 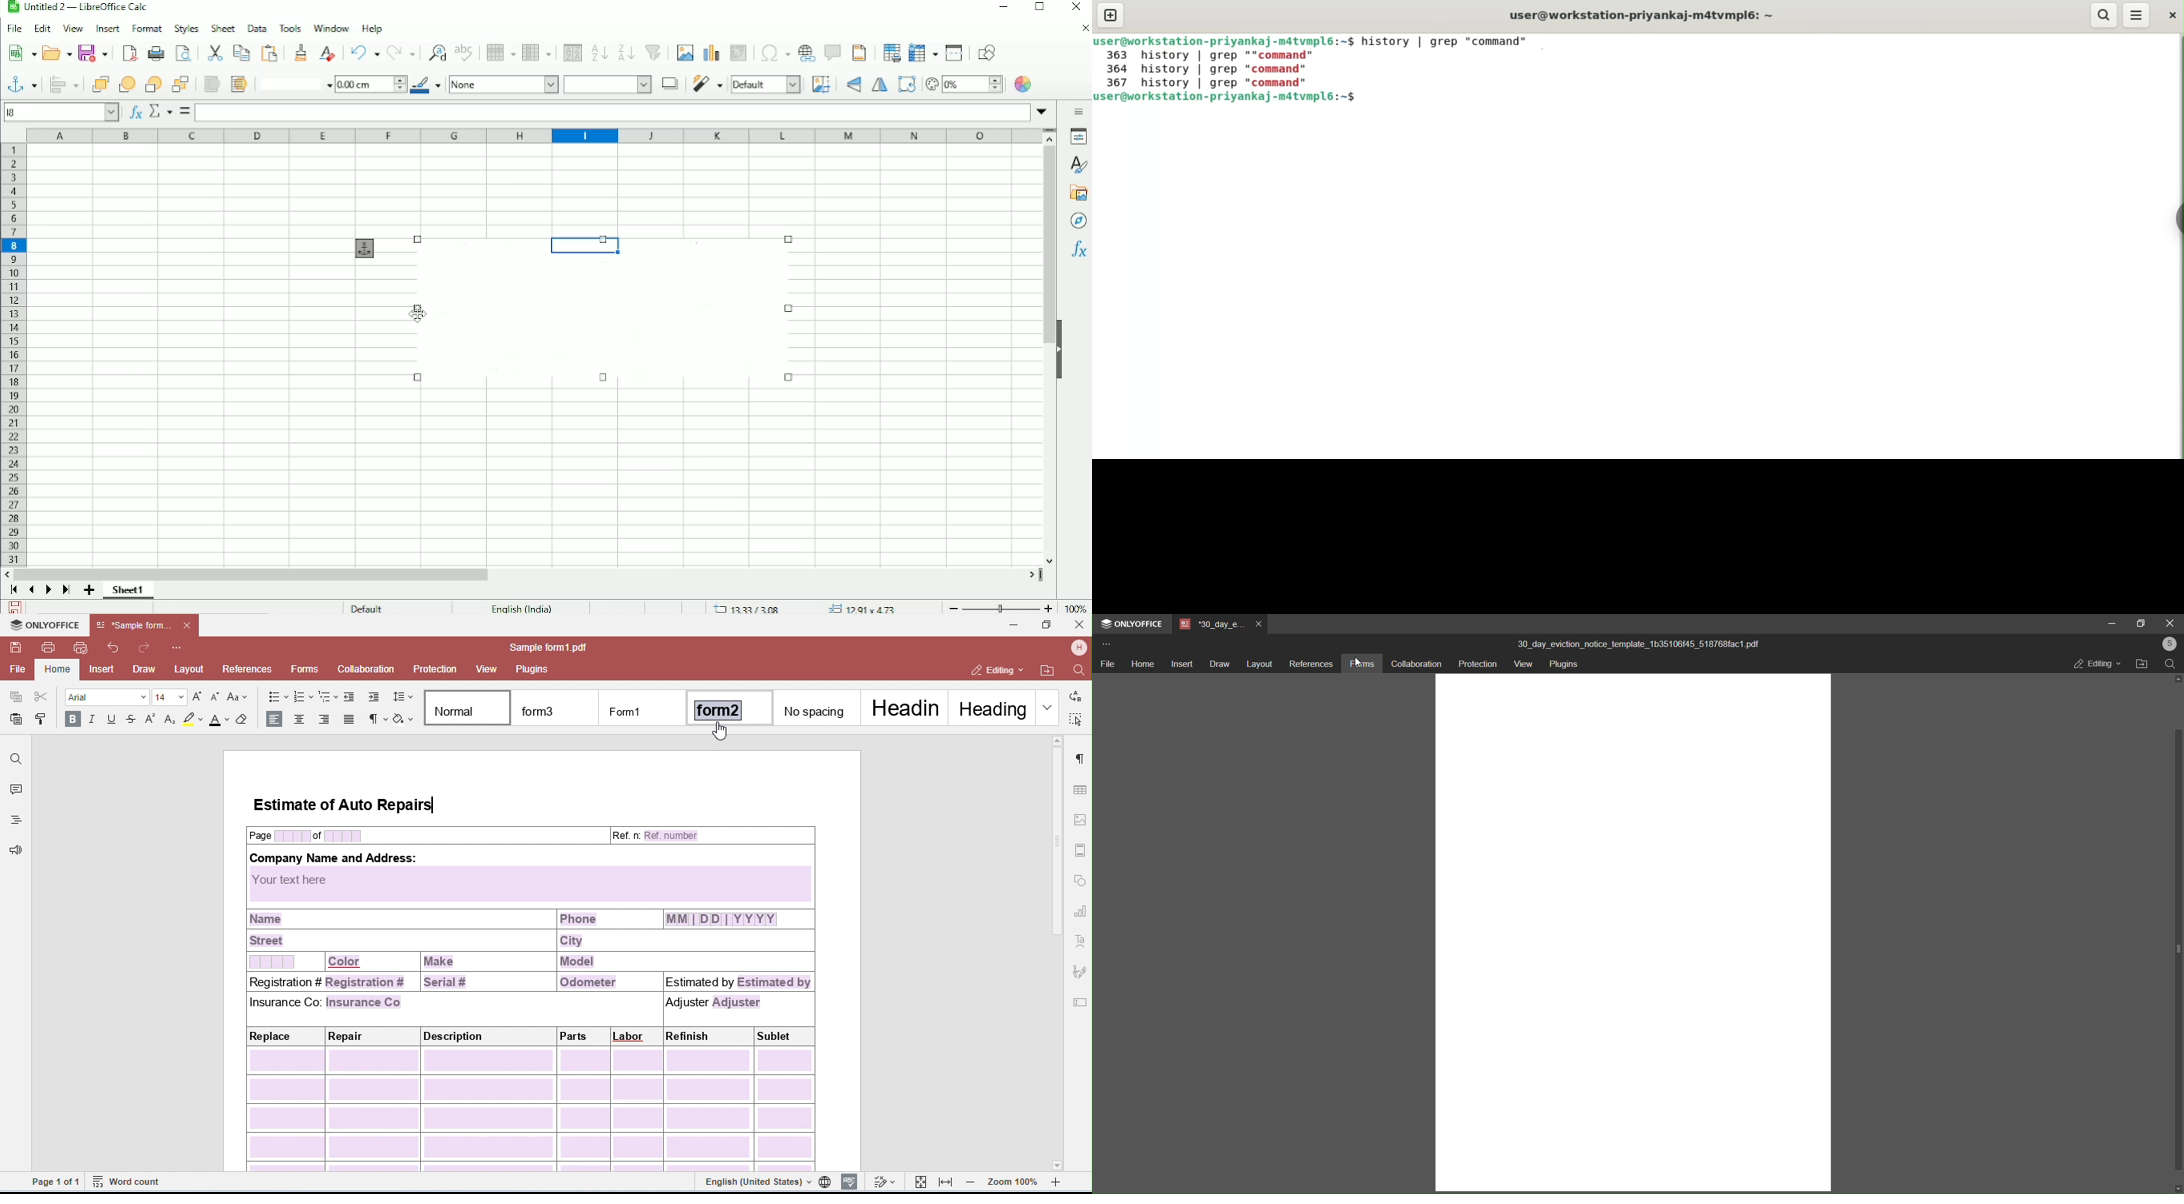 I want to click on Bring to front, so click(x=99, y=84).